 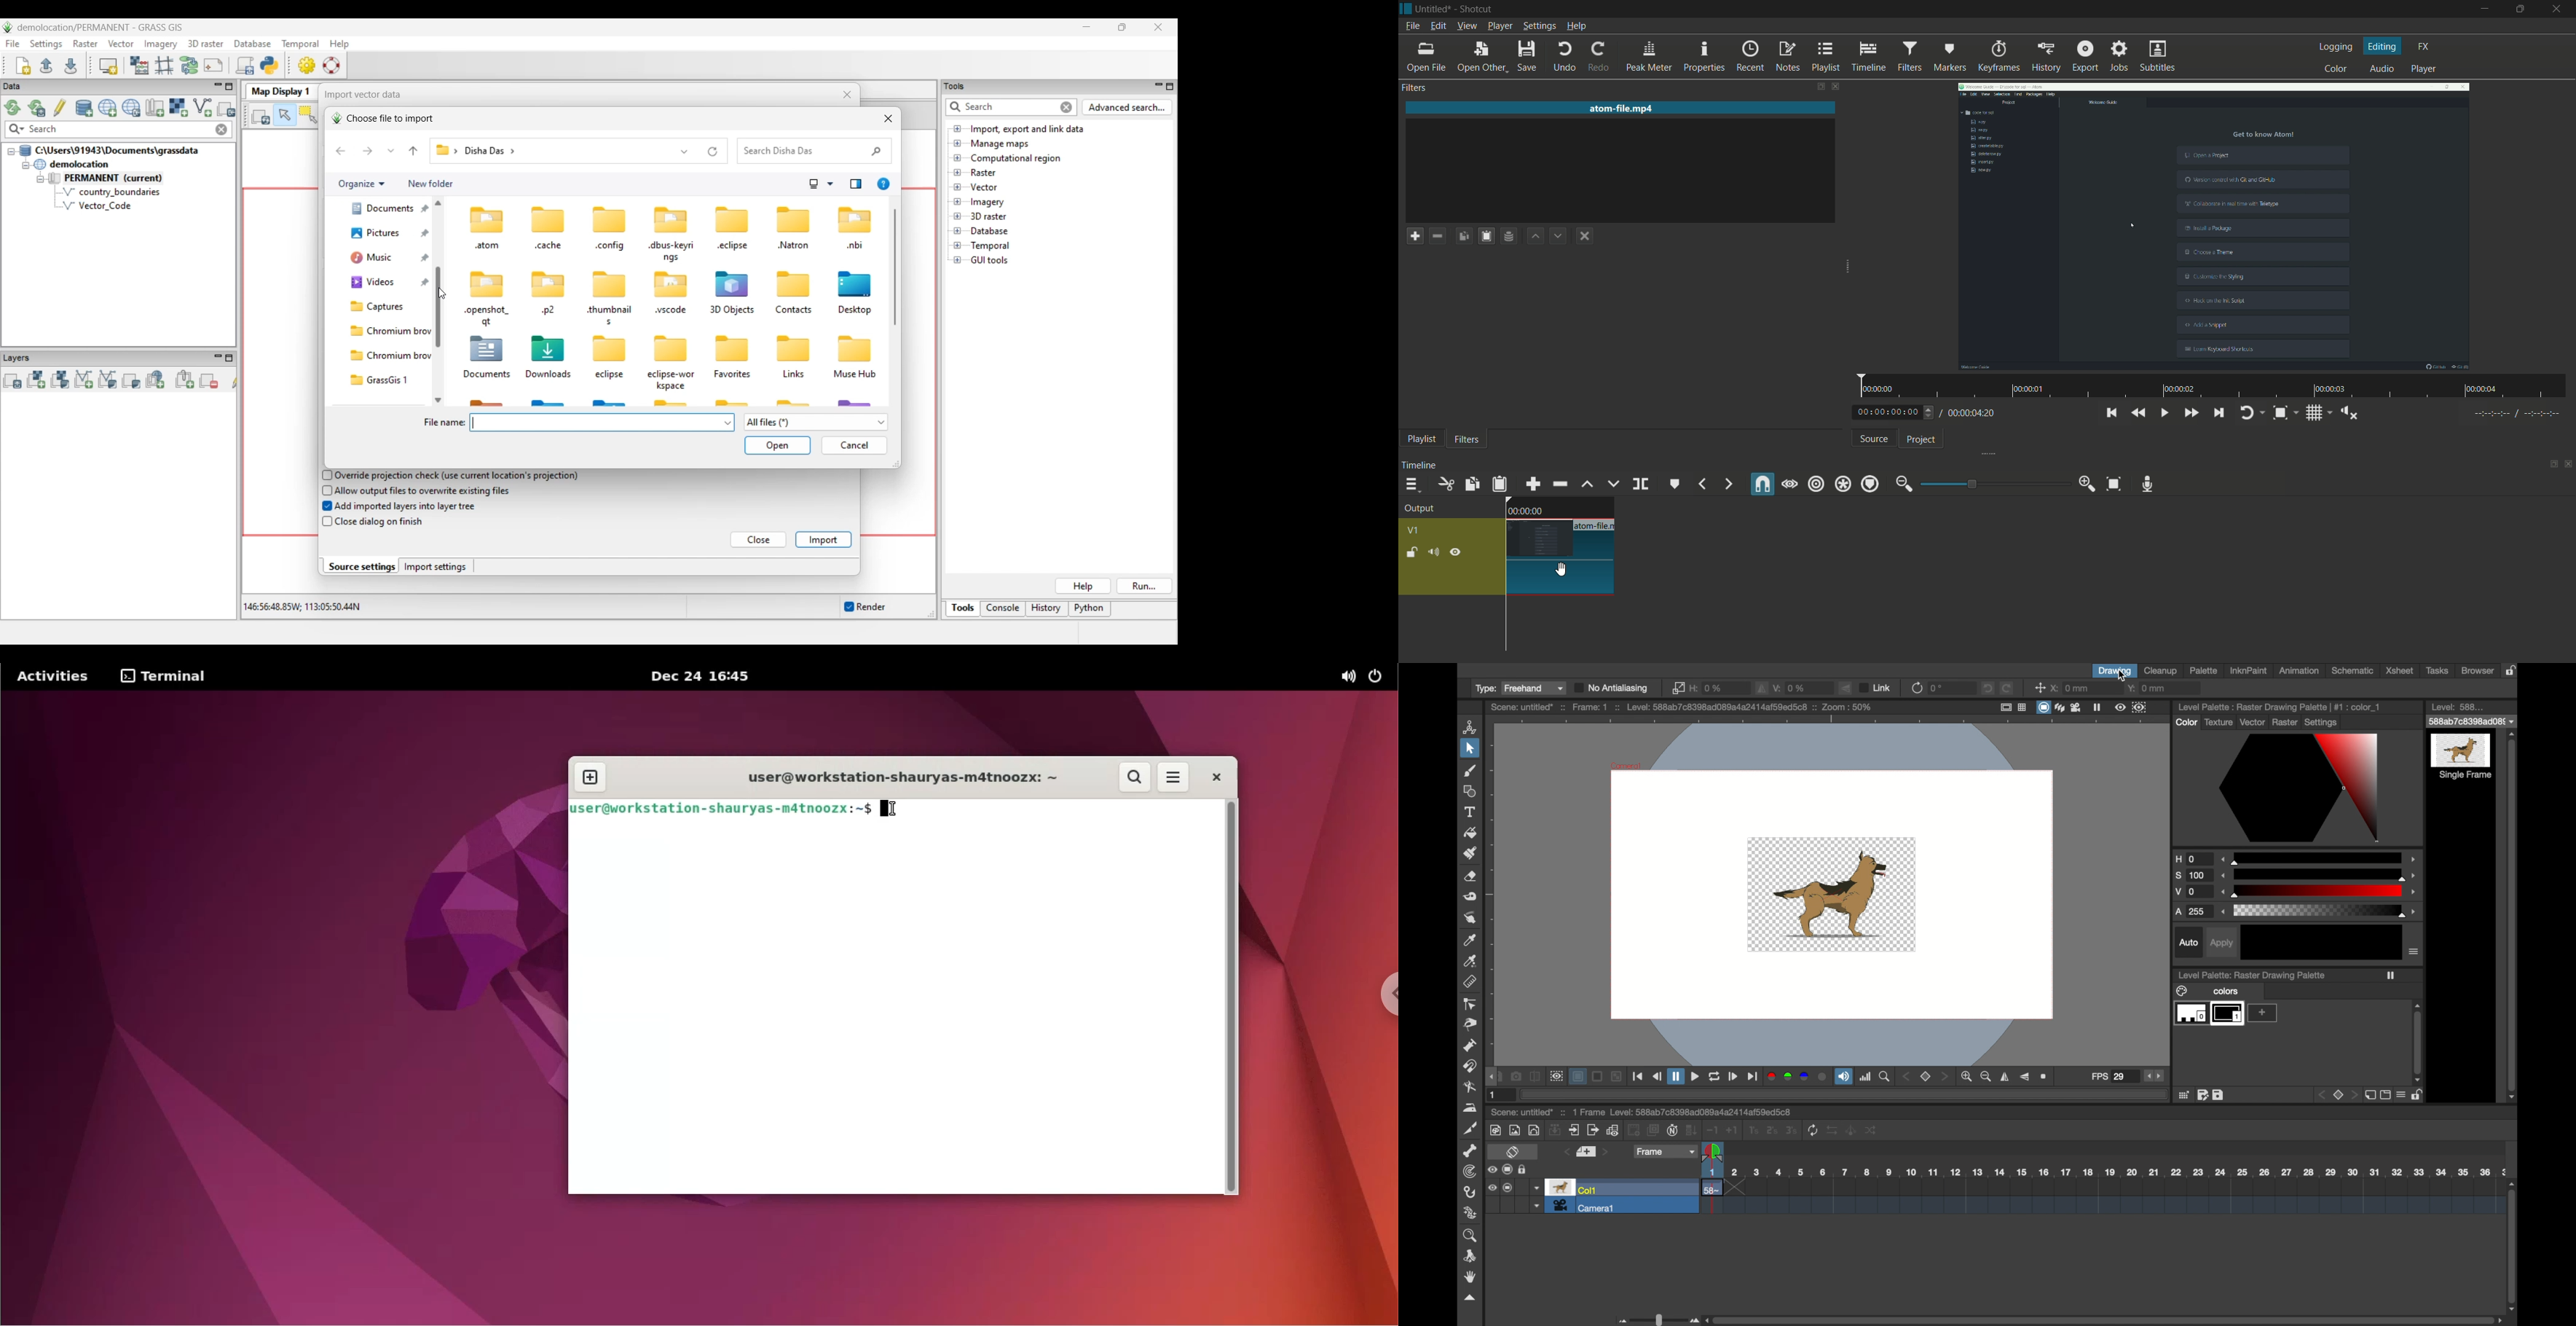 I want to click on current time, so click(x=1888, y=411).